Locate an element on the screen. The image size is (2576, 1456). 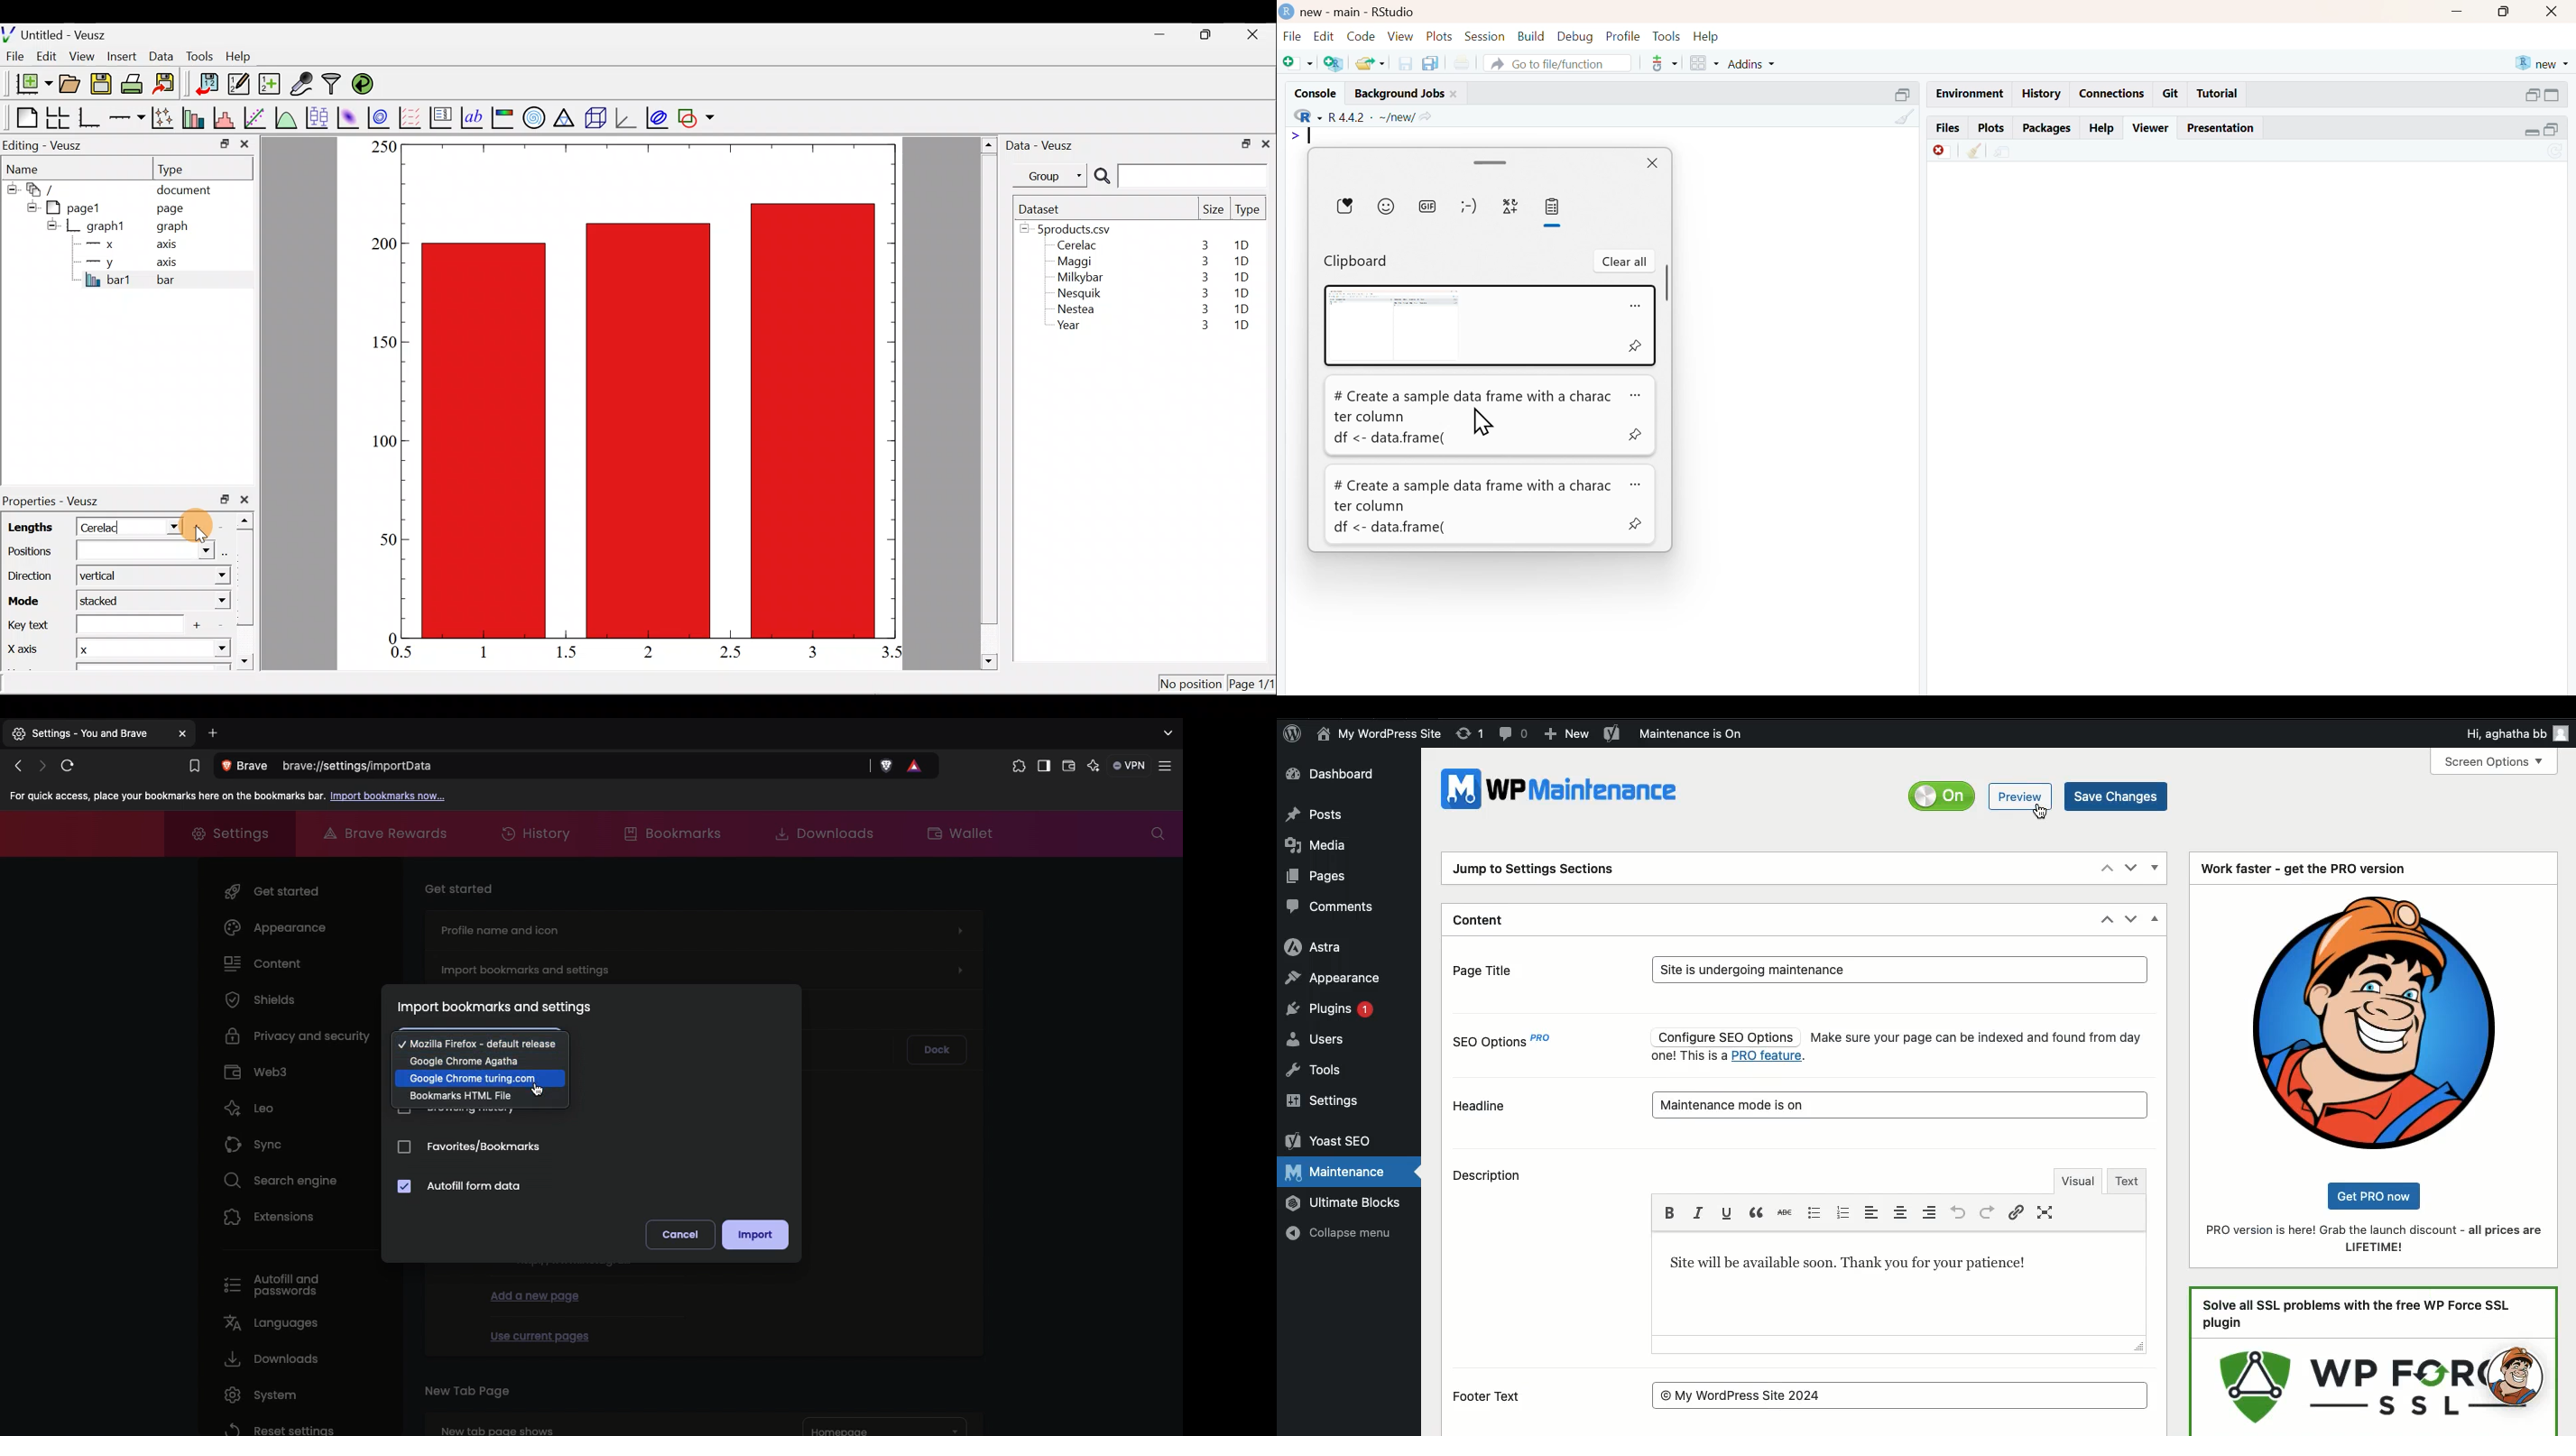
symbols is located at coordinates (1510, 206).